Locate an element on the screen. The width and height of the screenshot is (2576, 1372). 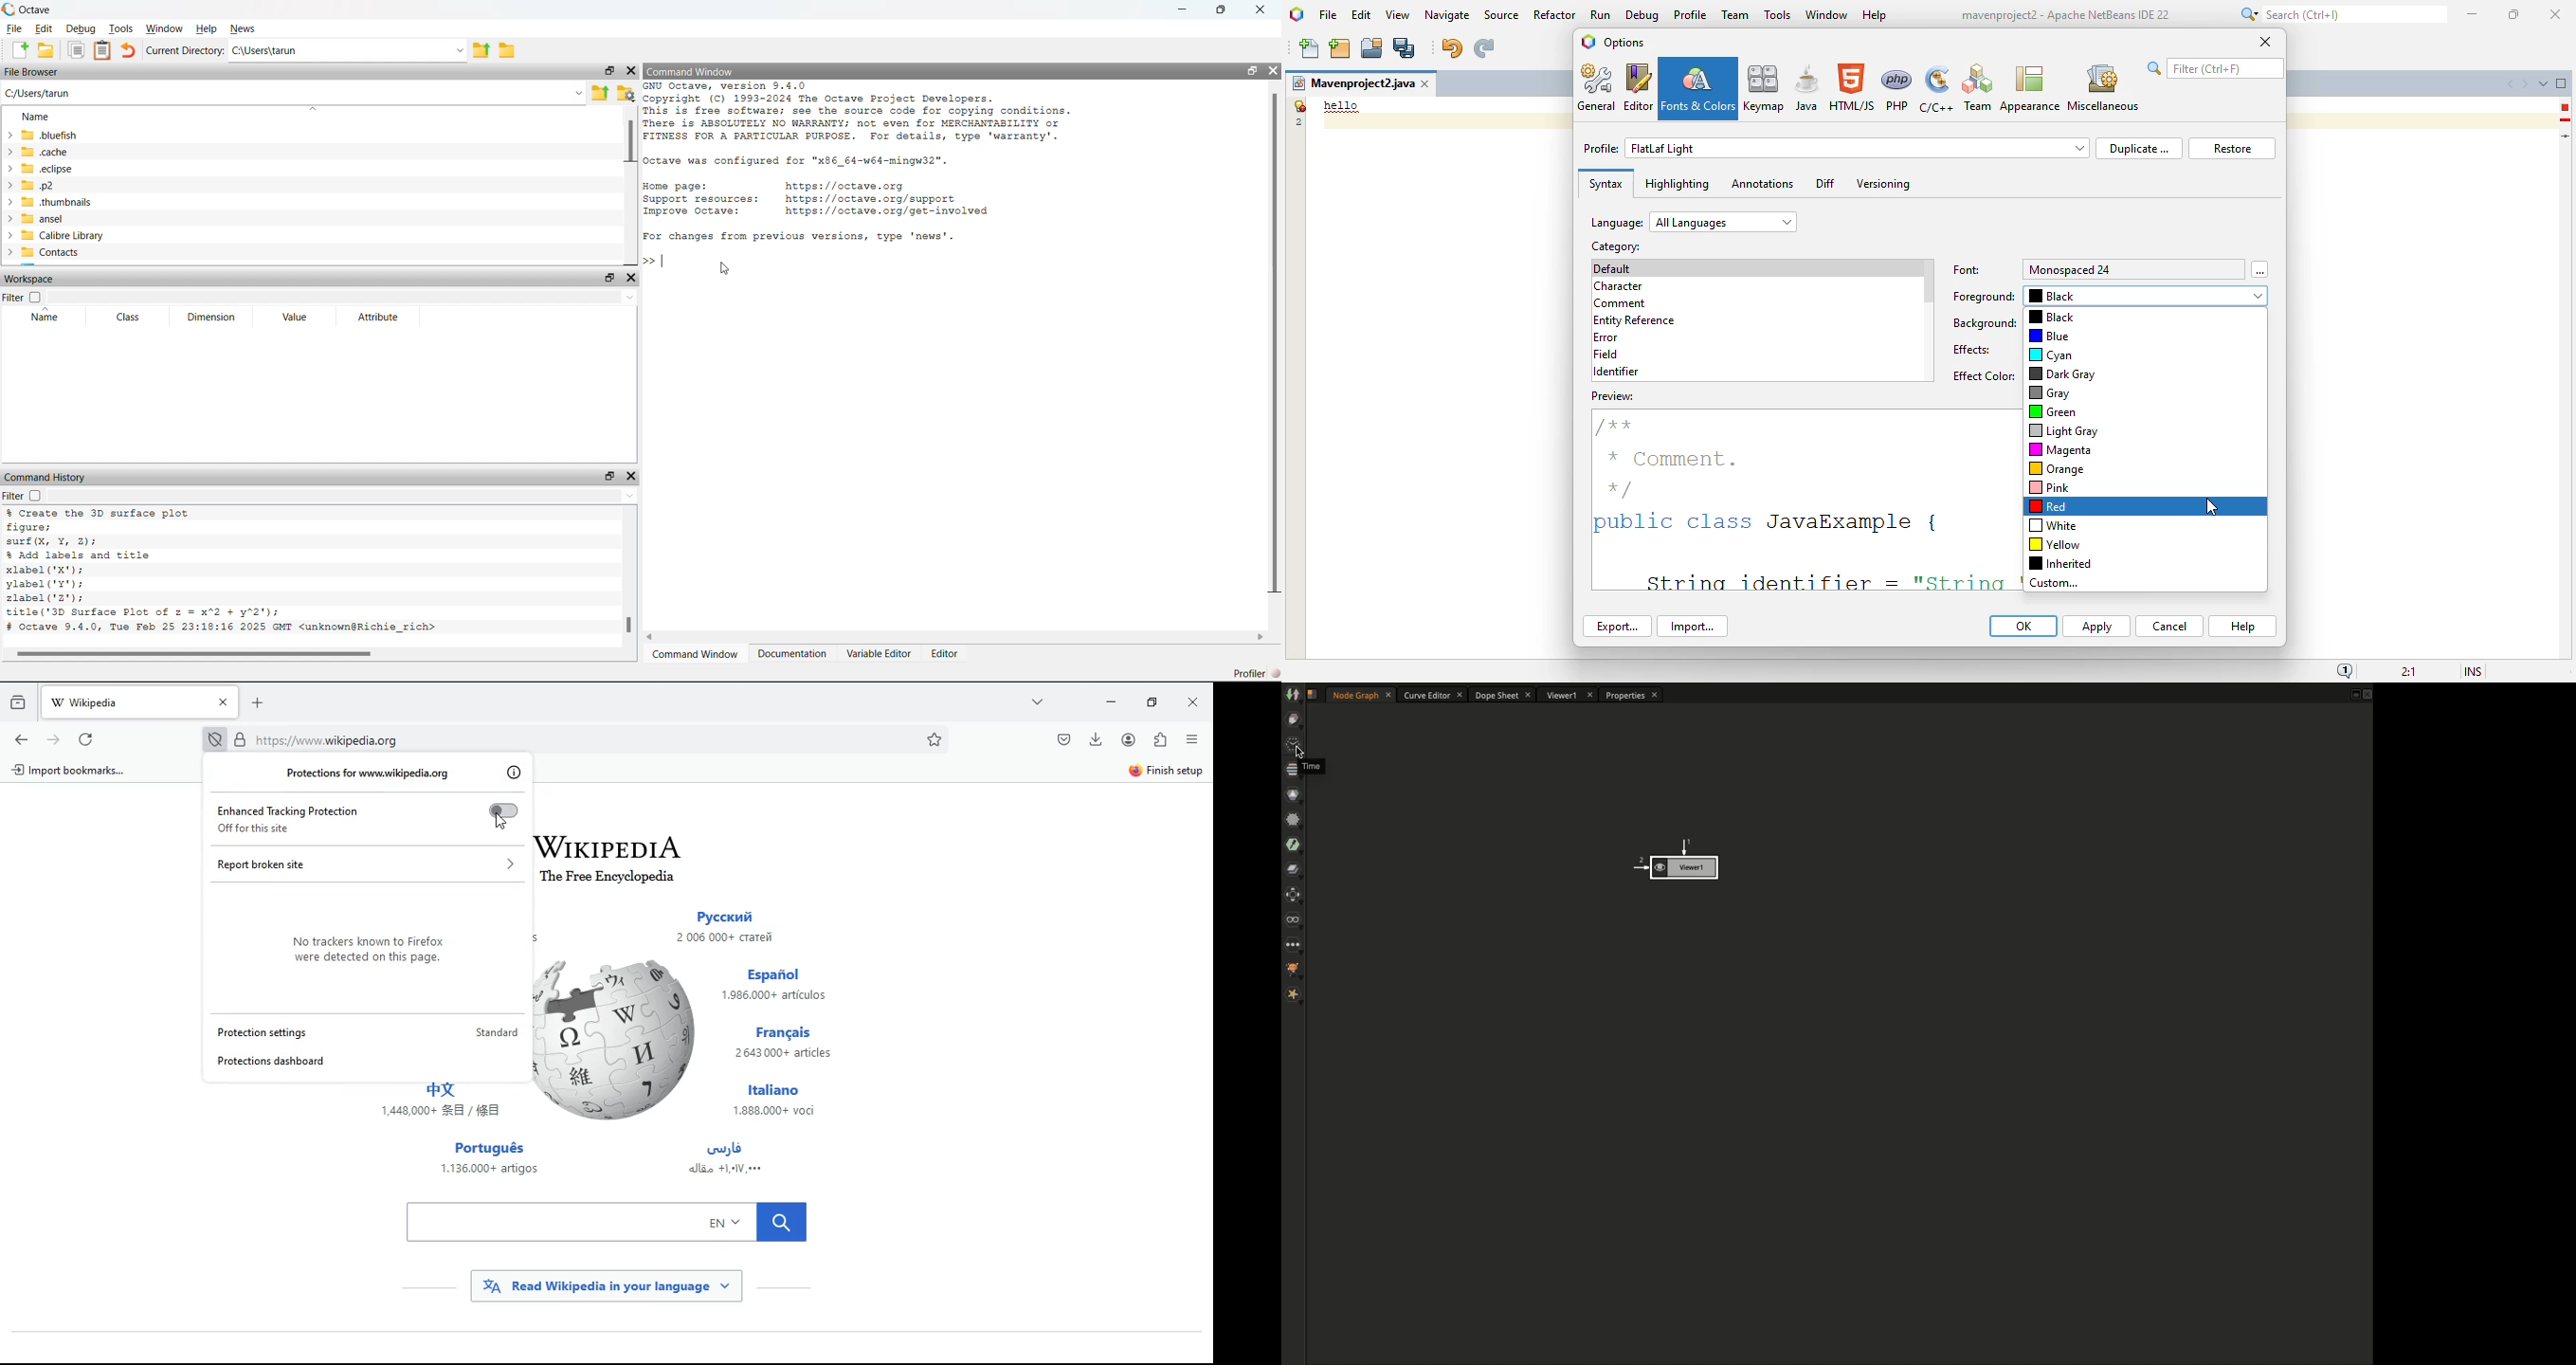
java is located at coordinates (1807, 87).